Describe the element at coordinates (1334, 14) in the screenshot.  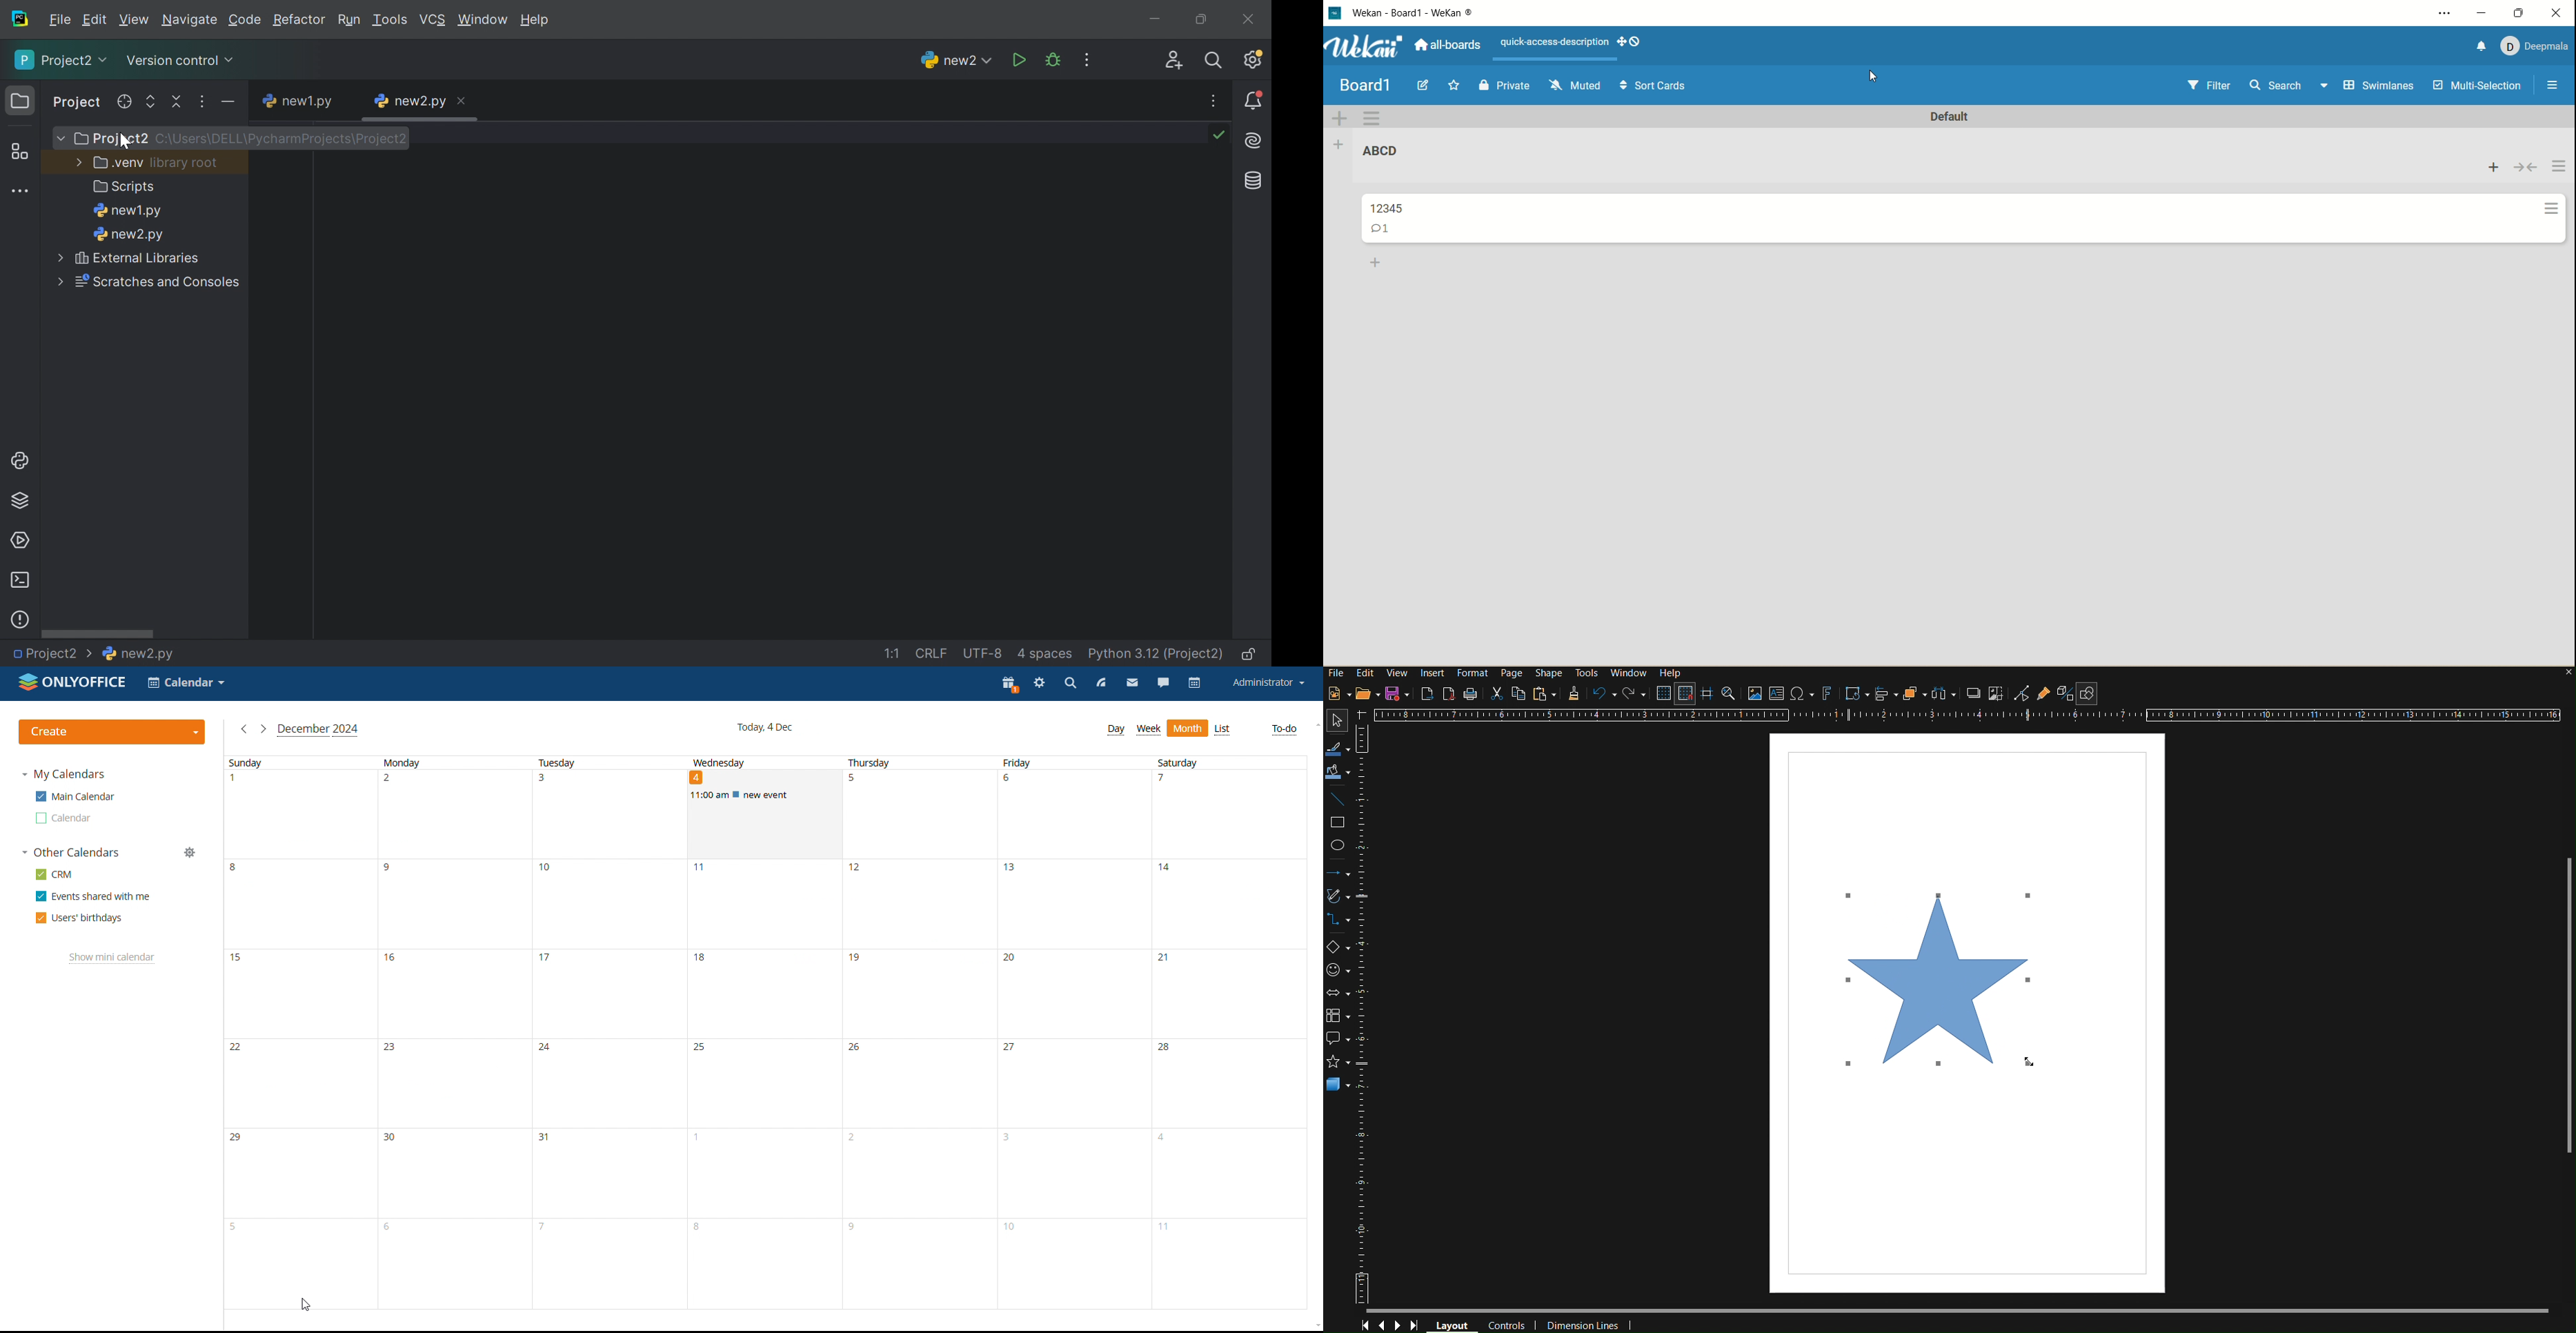
I see `logo` at that location.